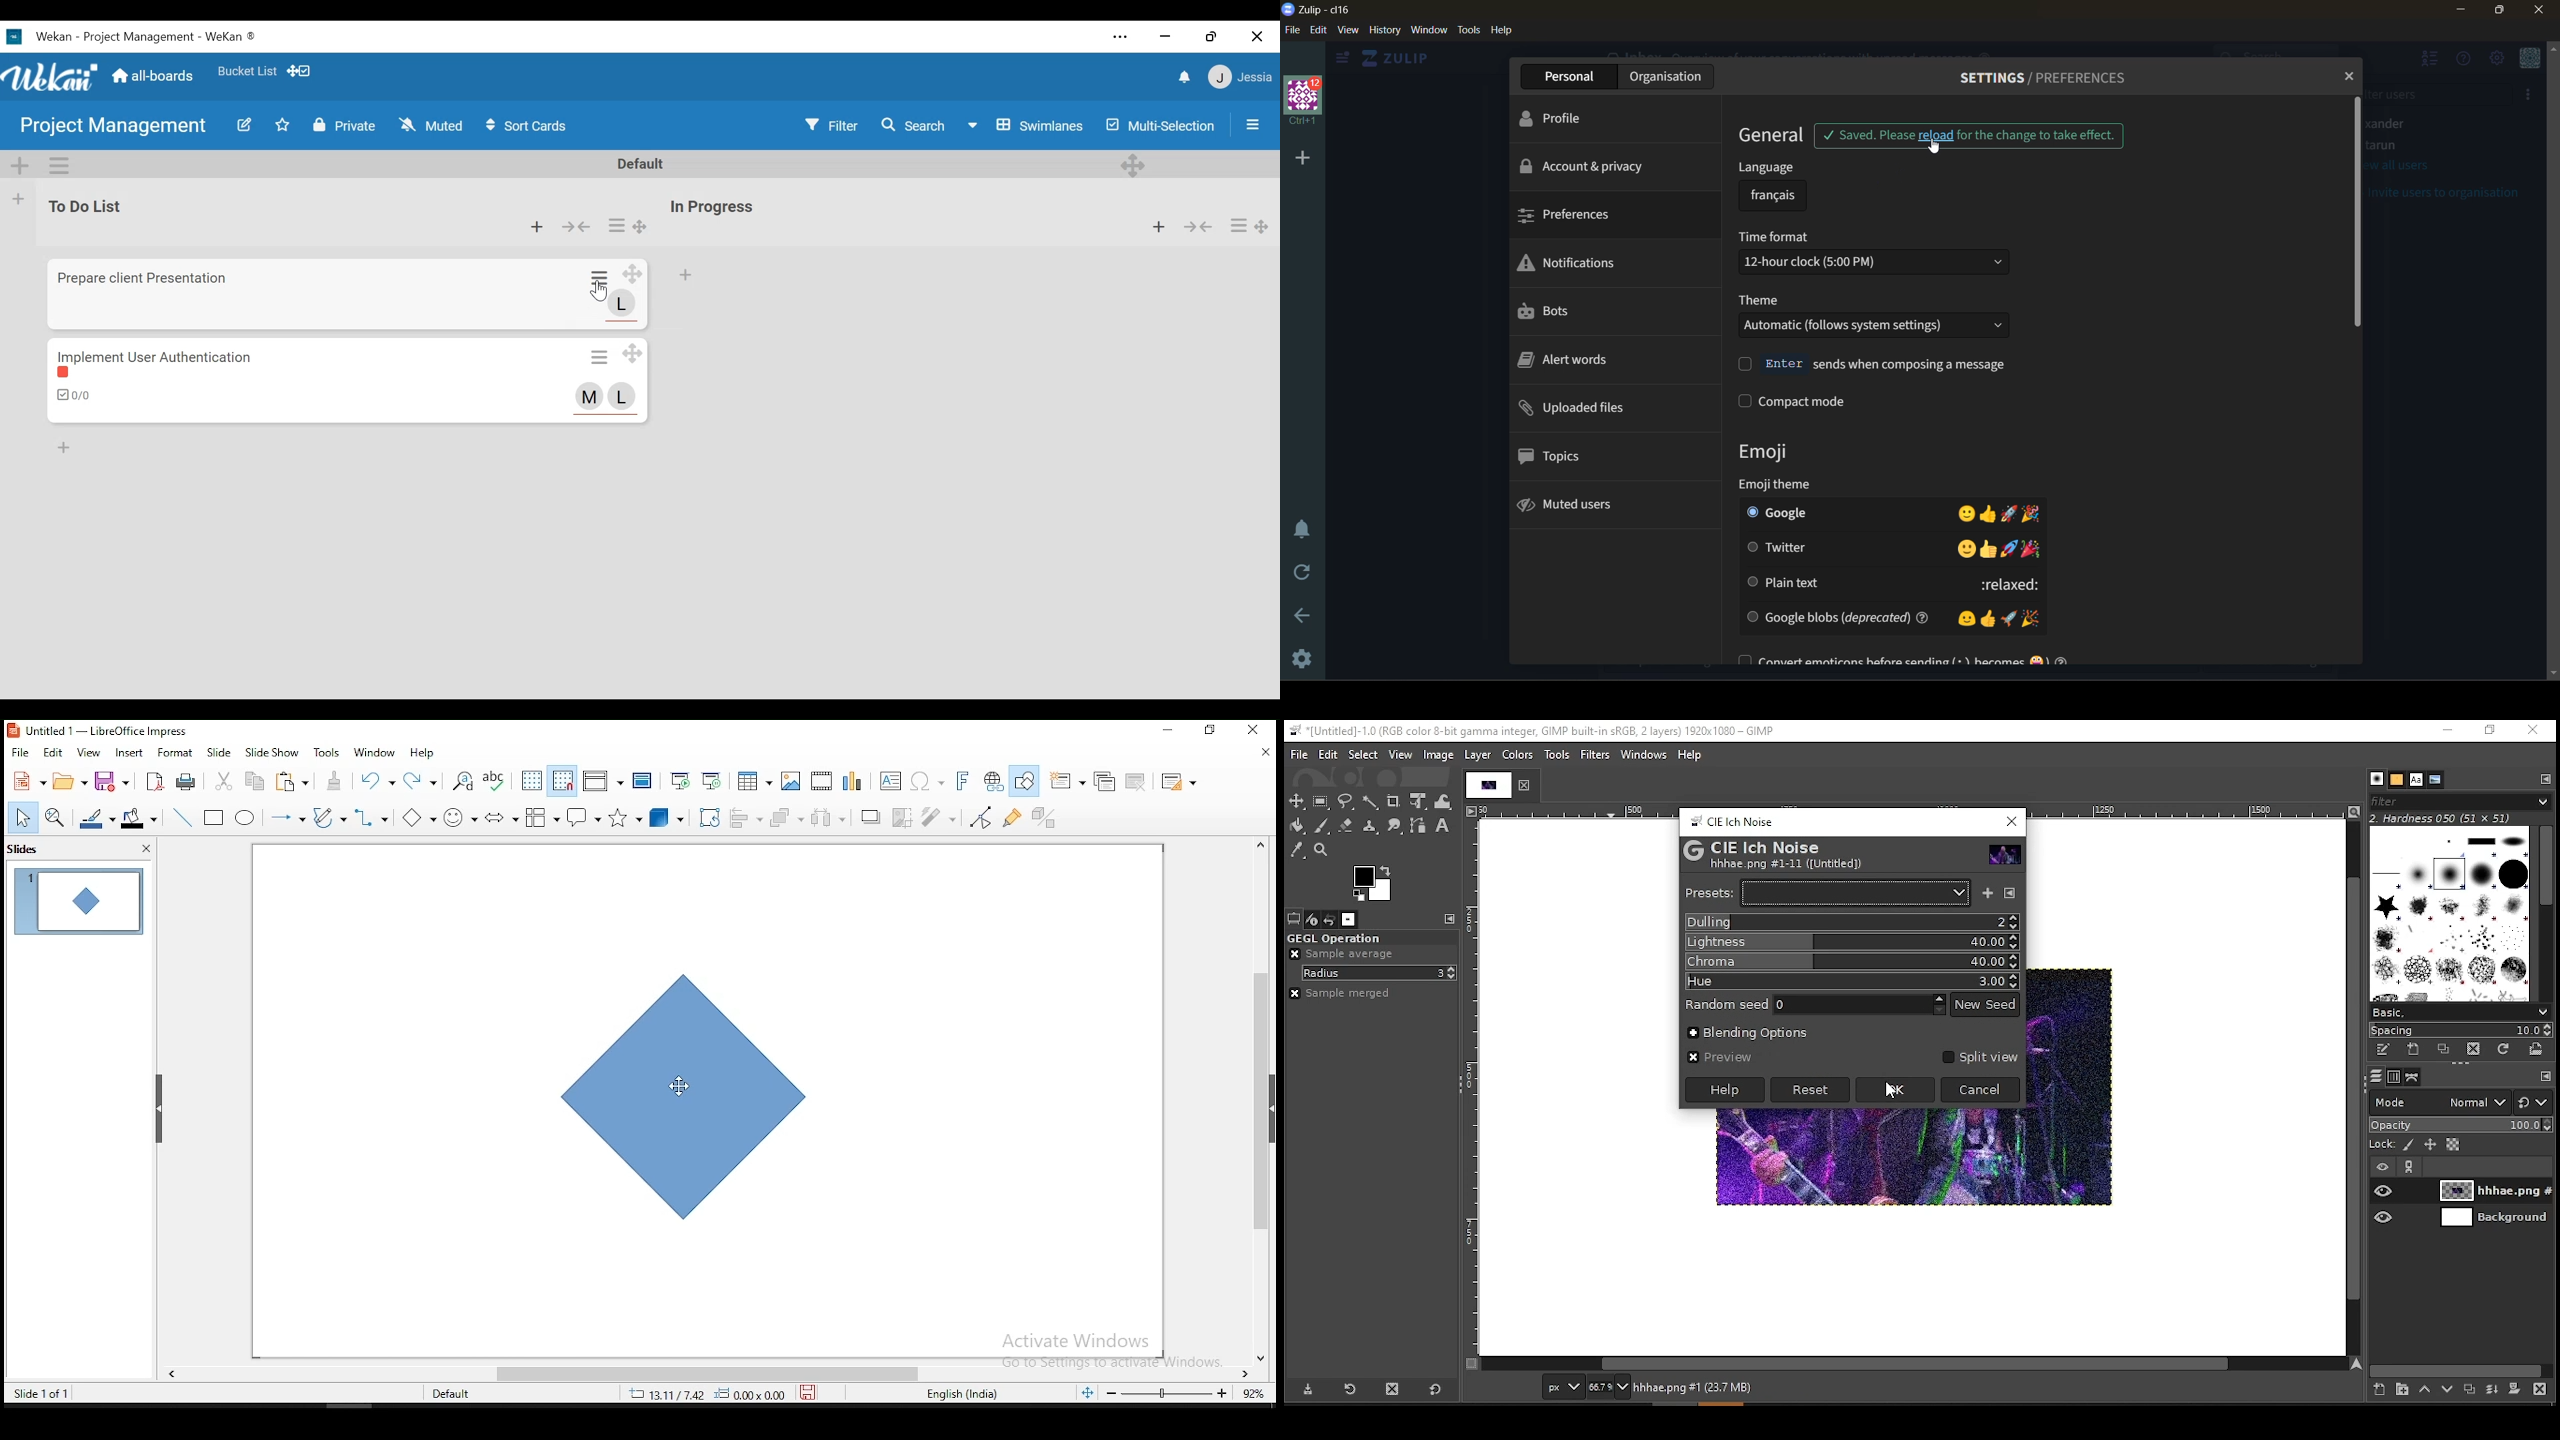 The height and width of the screenshot is (1456, 2576). I want to click on selected language, so click(1772, 196).